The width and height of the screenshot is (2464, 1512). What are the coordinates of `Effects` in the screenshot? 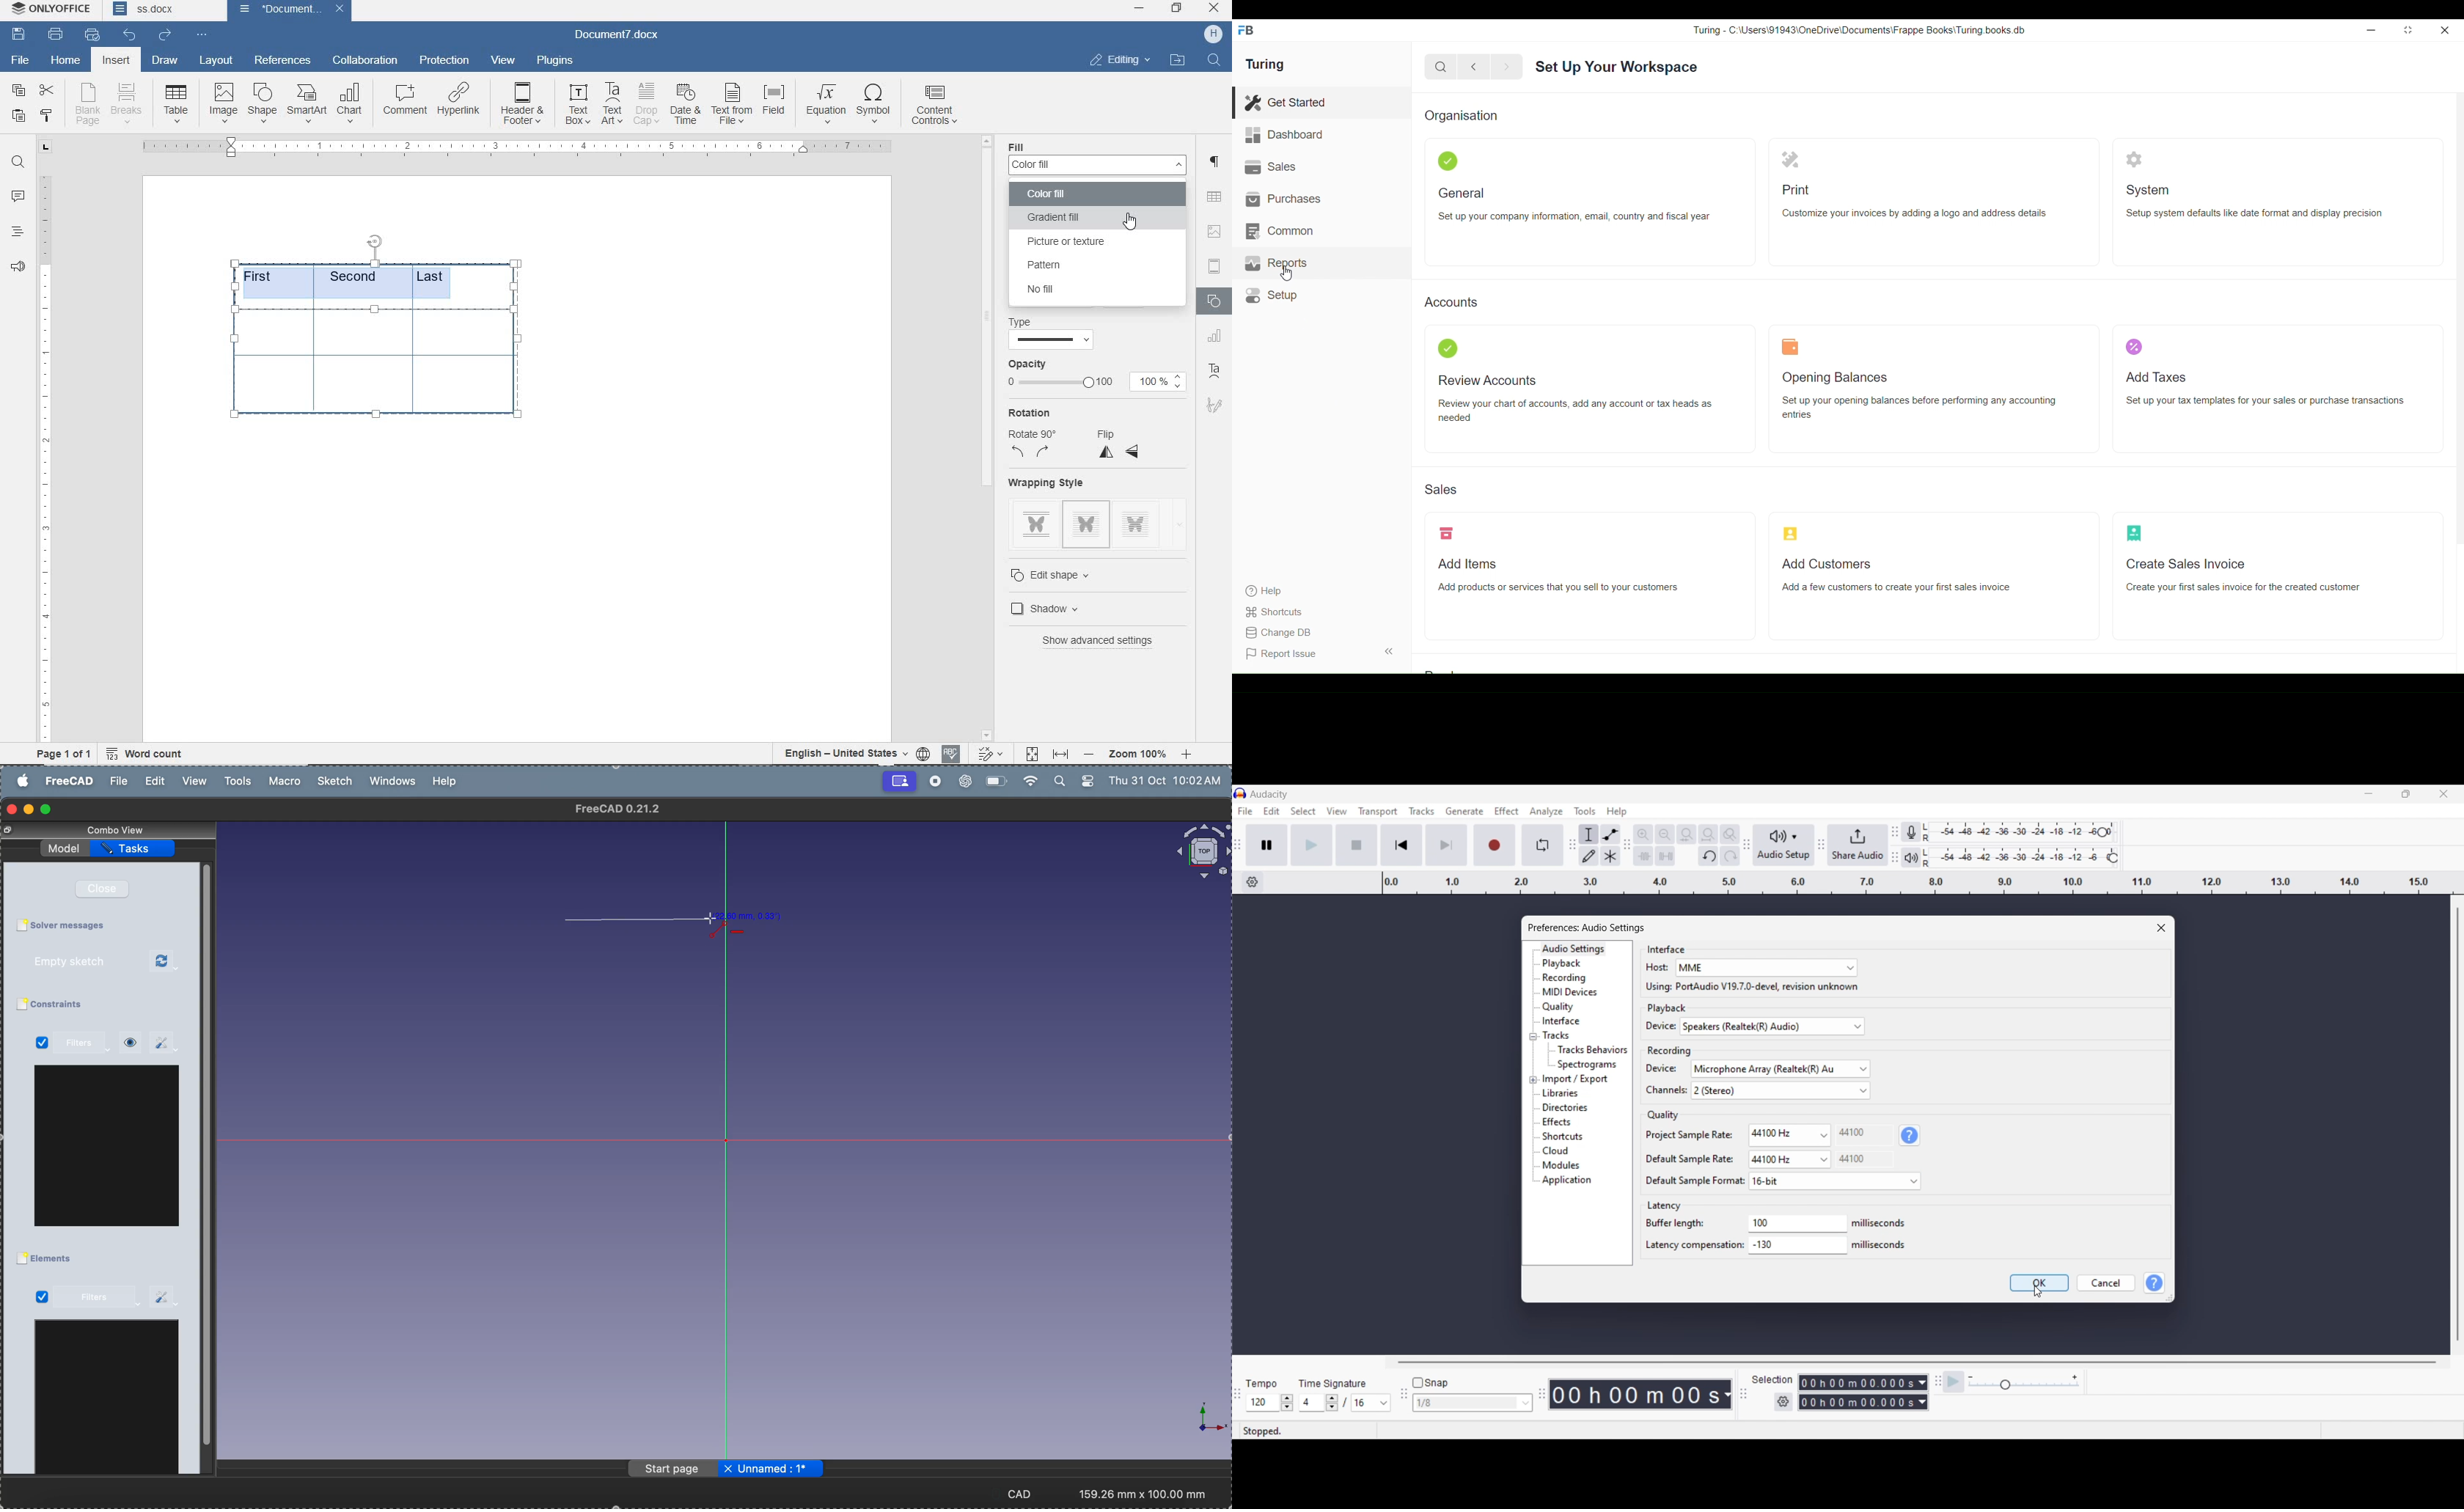 It's located at (1573, 1122).